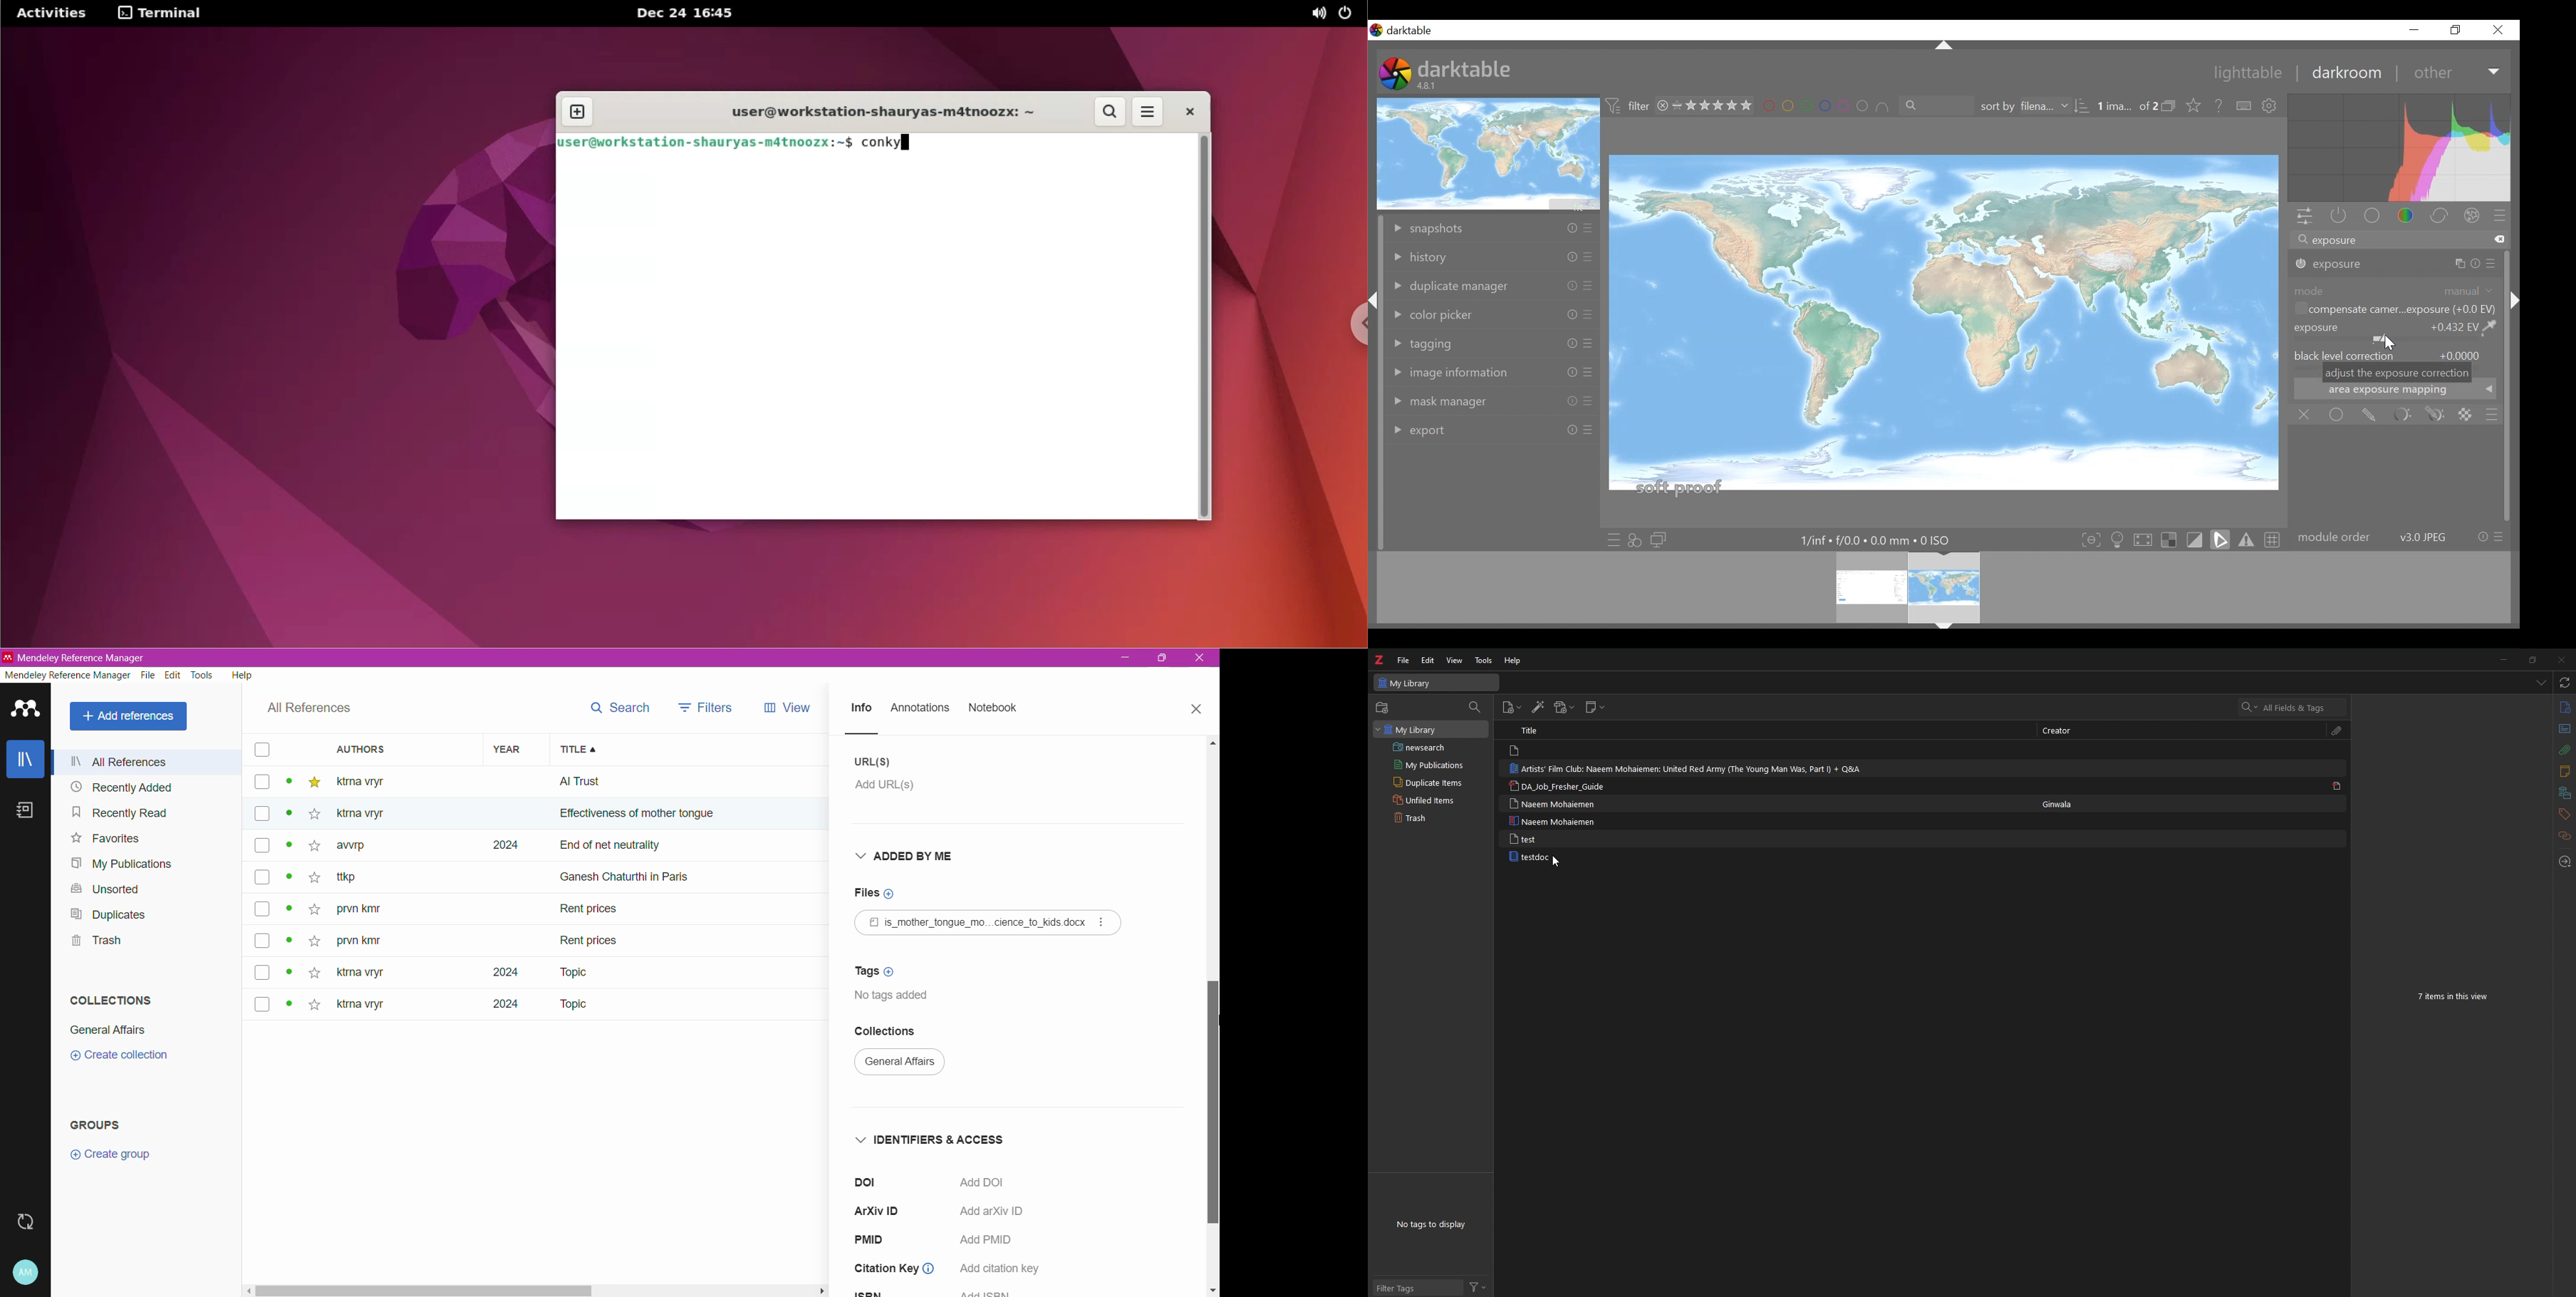 Image resolution: width=2576 pixels, height=1316 pixels. I want to click on Close, so click(1200, 658).